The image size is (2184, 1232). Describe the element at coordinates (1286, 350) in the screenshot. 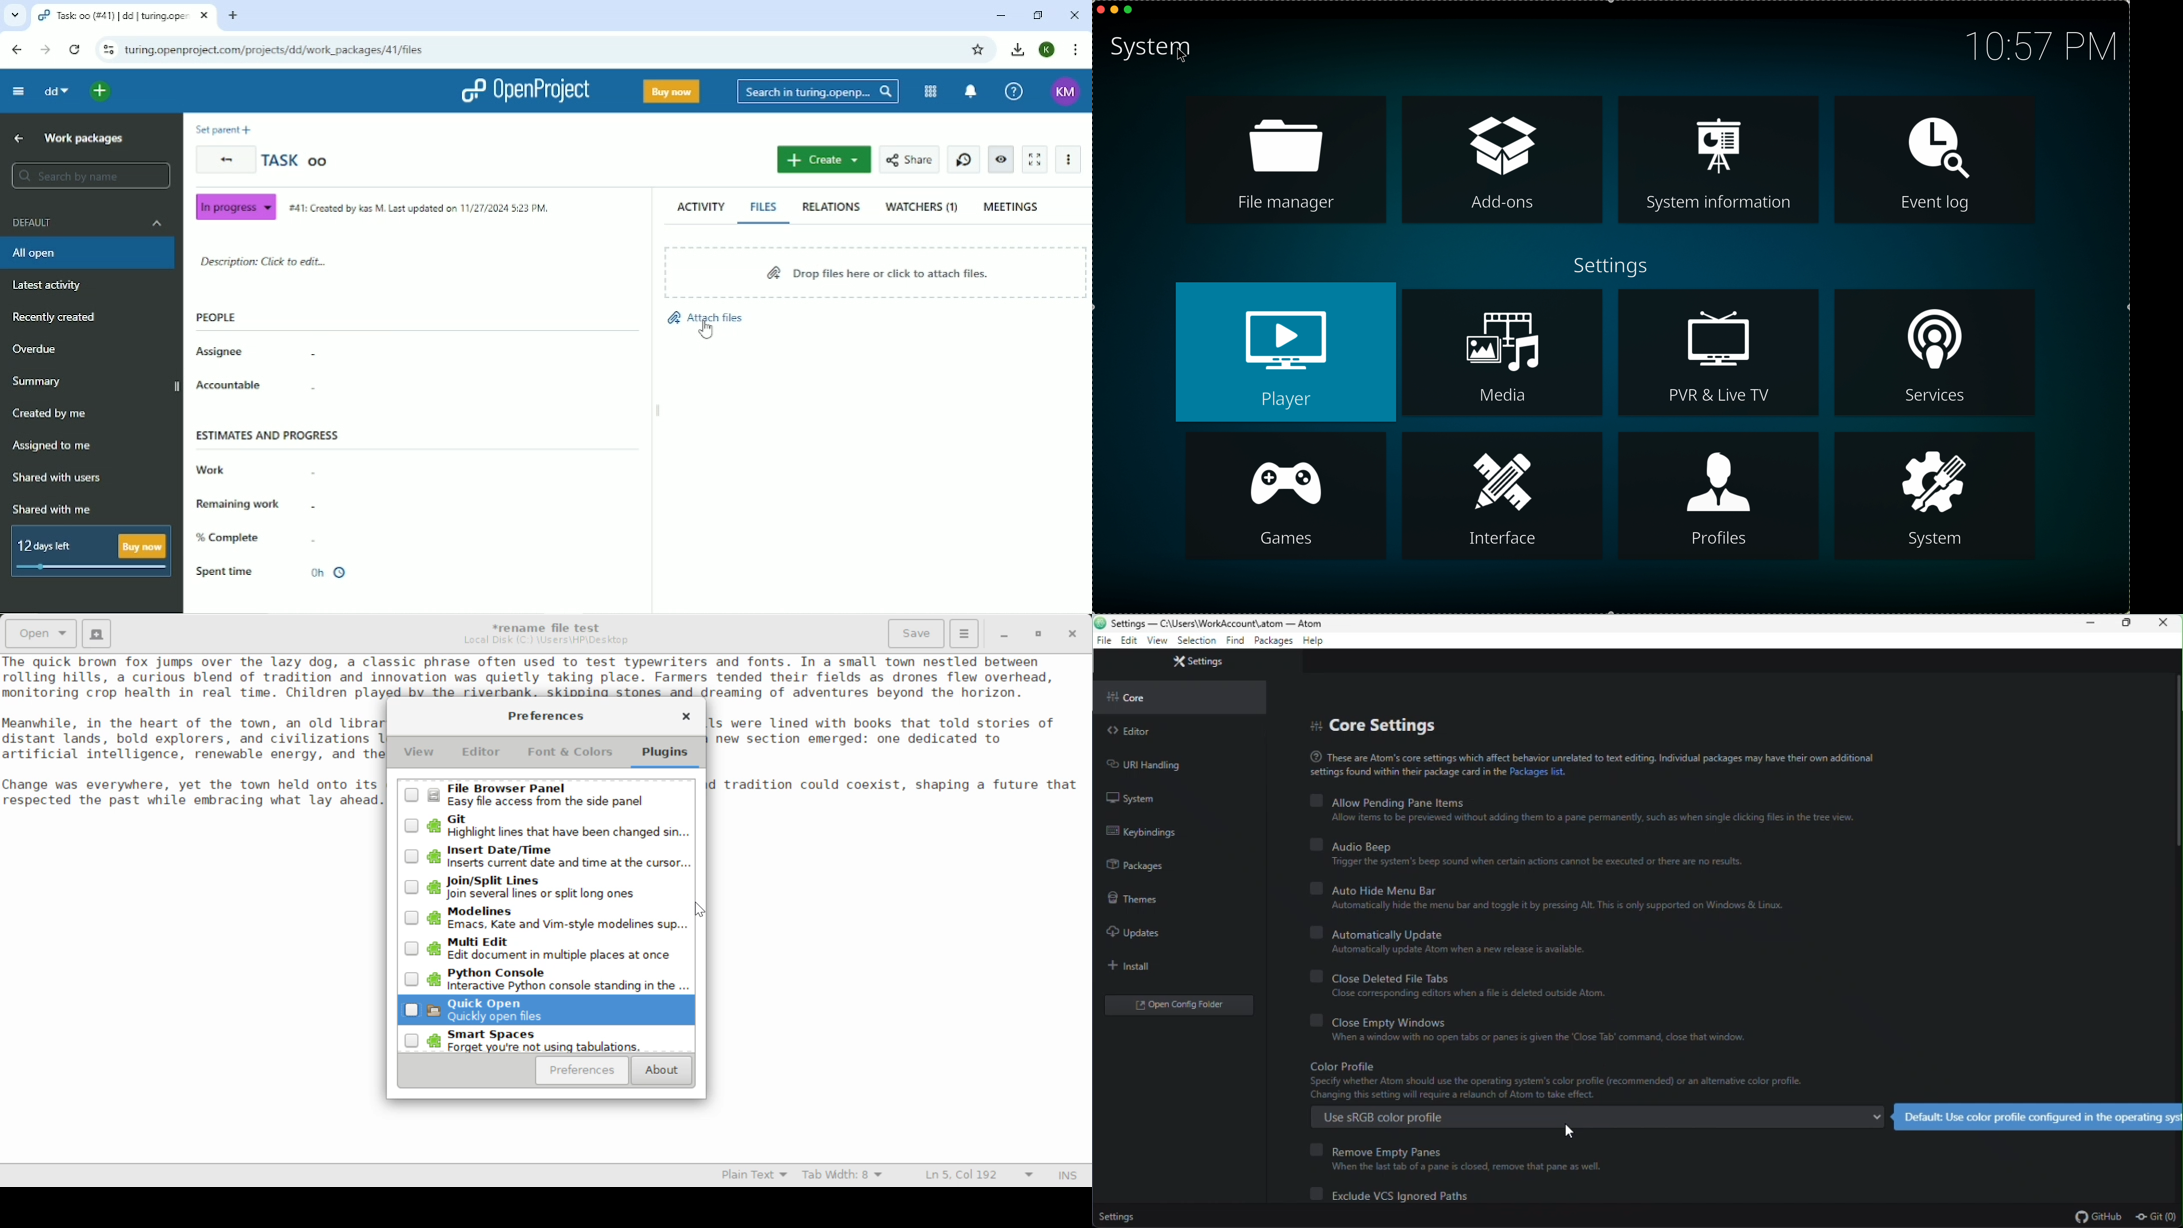

I see `player` at that location.